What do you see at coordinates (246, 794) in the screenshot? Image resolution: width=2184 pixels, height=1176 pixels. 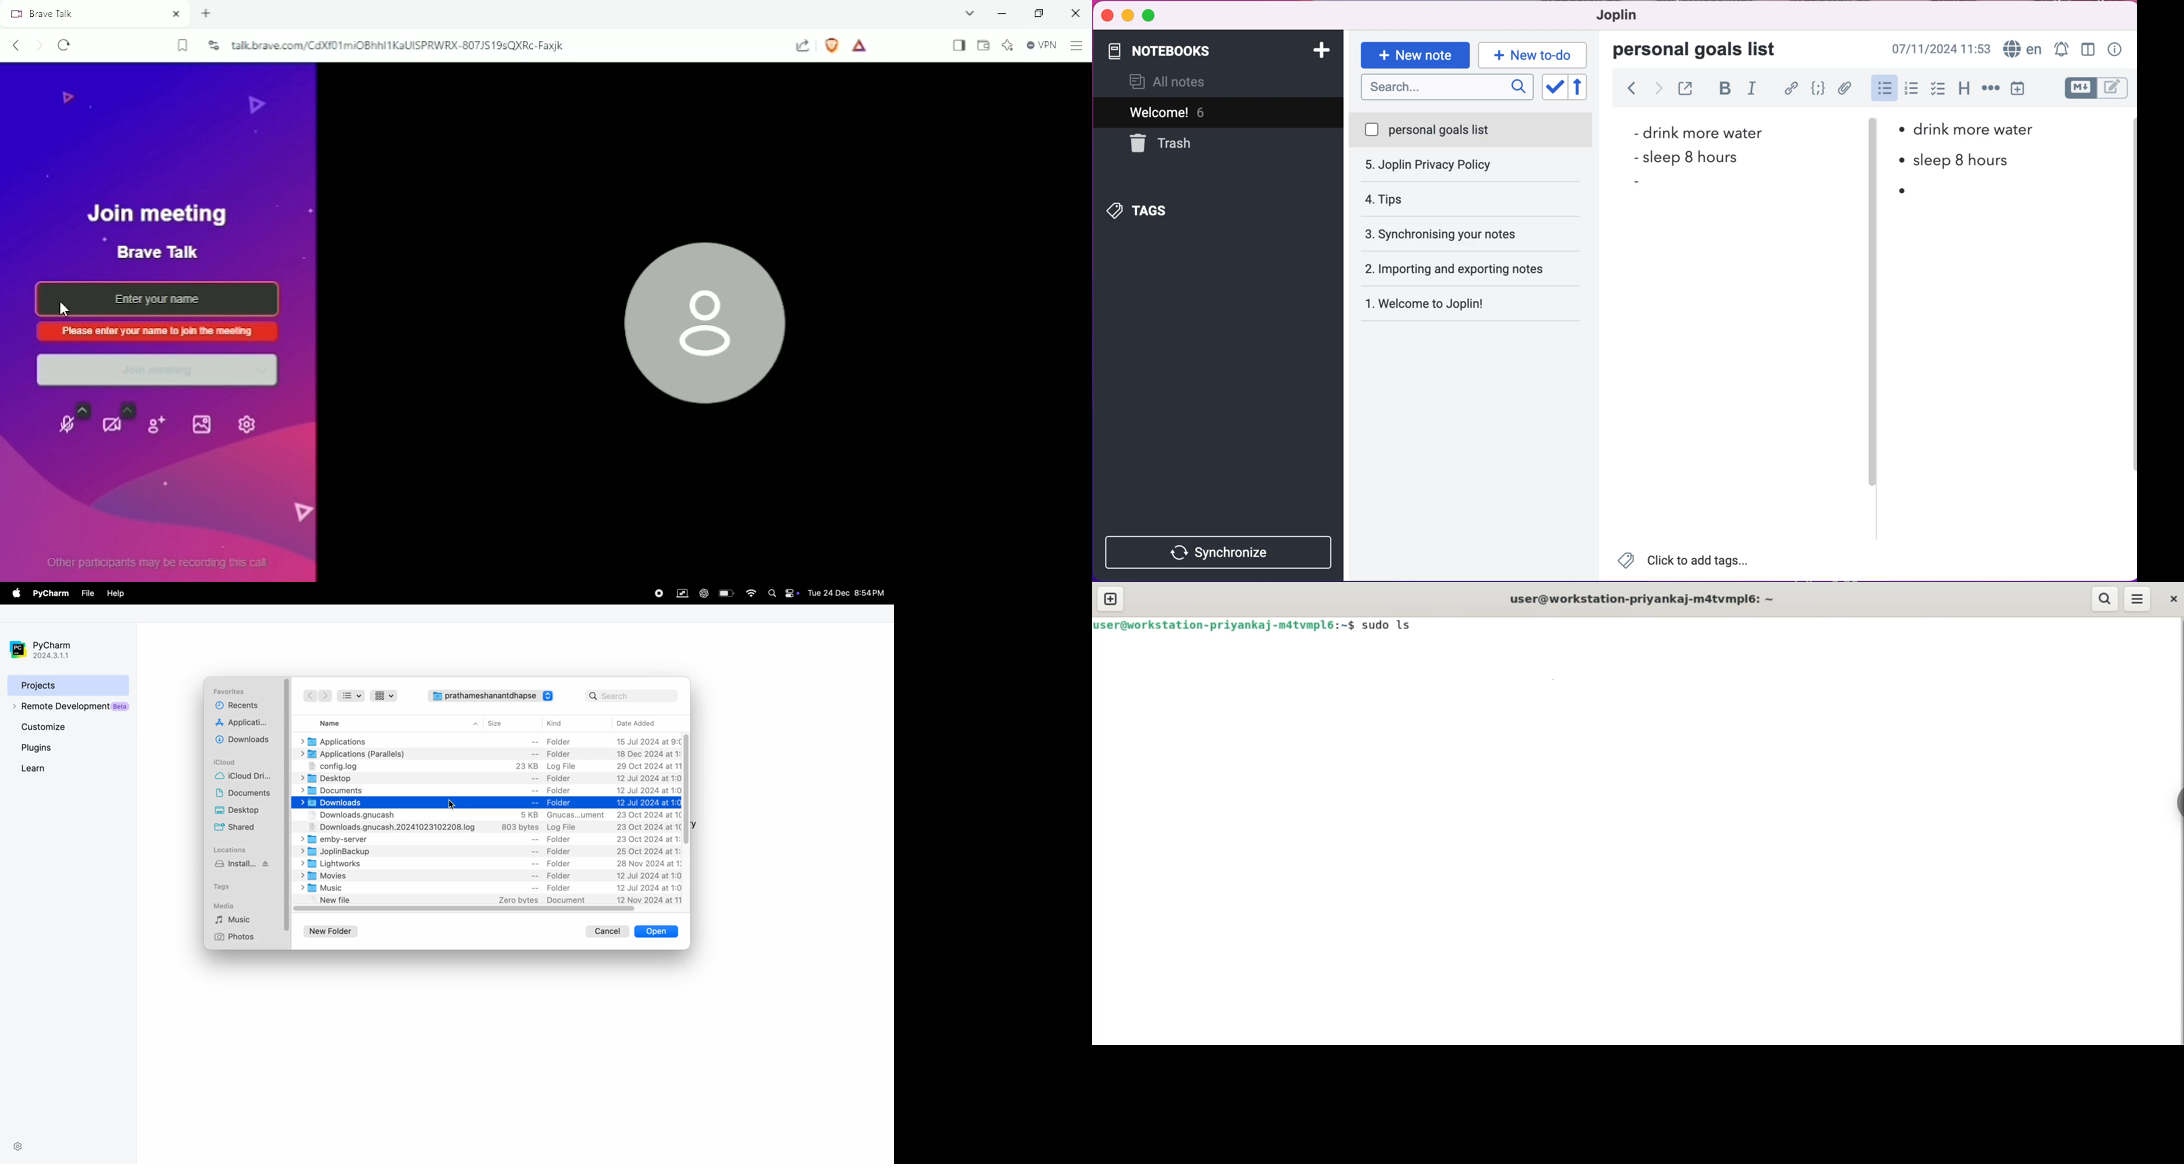 I see `documents` at bounding box center [246, 794].